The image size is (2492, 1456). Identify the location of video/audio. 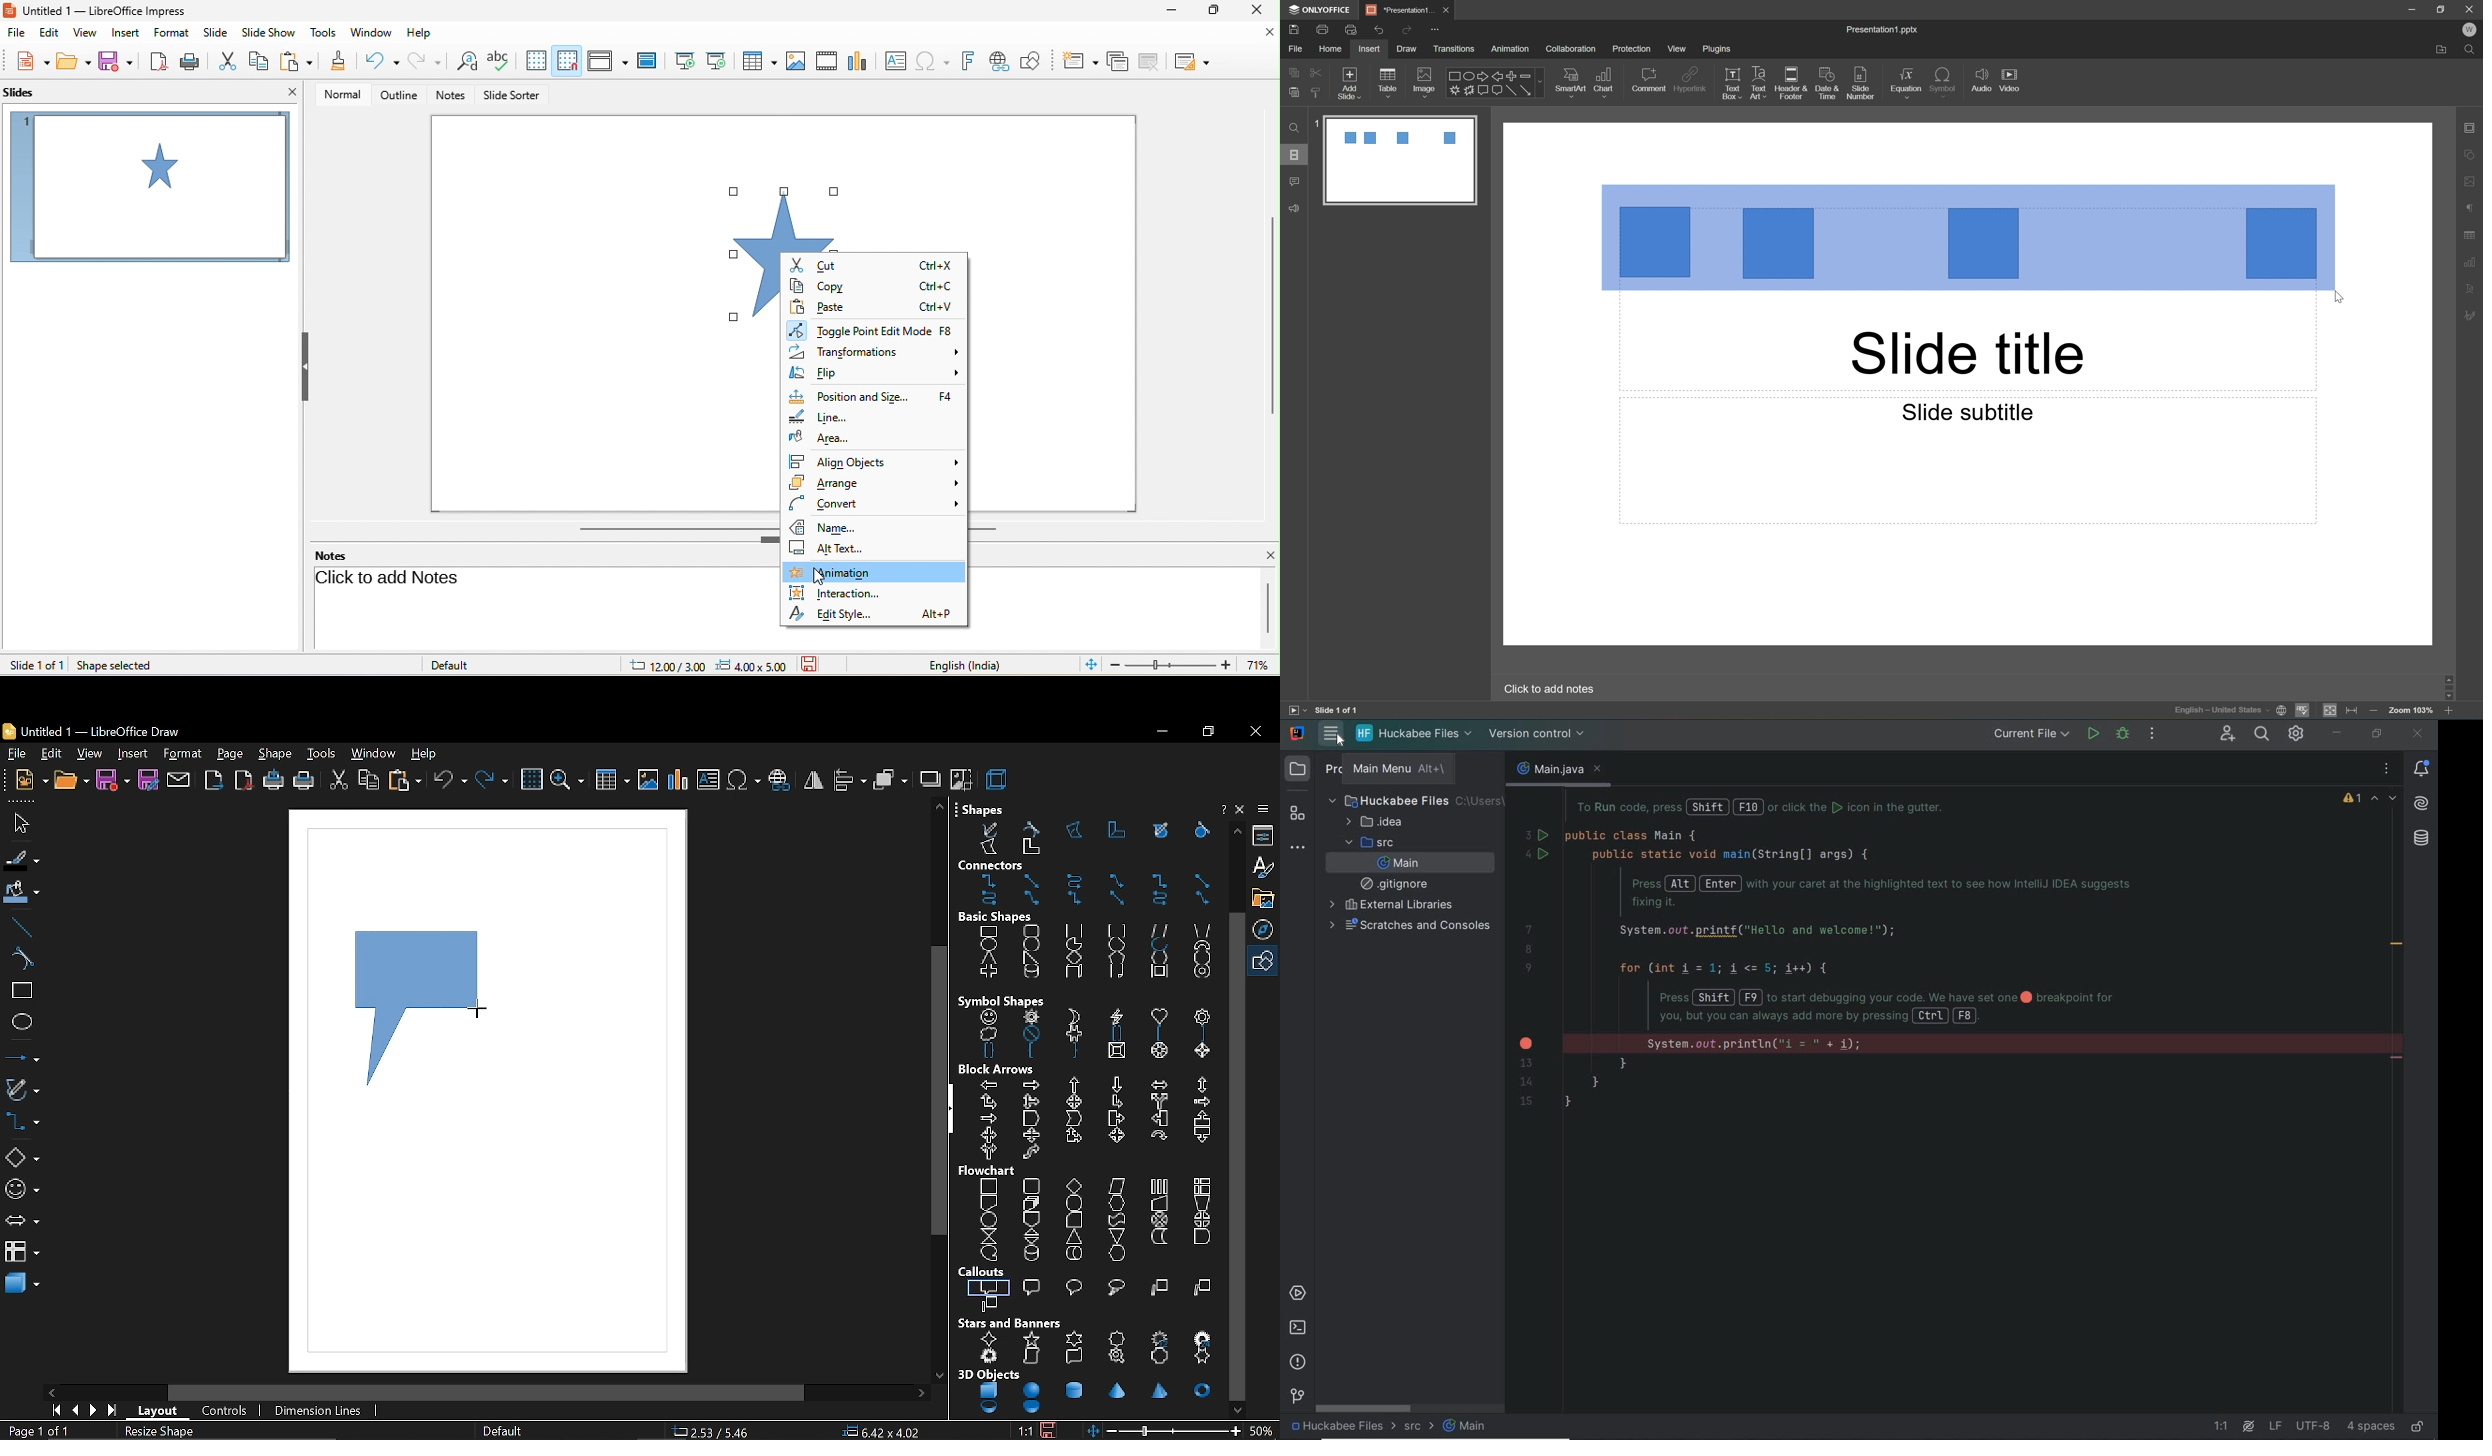
(826, 60).